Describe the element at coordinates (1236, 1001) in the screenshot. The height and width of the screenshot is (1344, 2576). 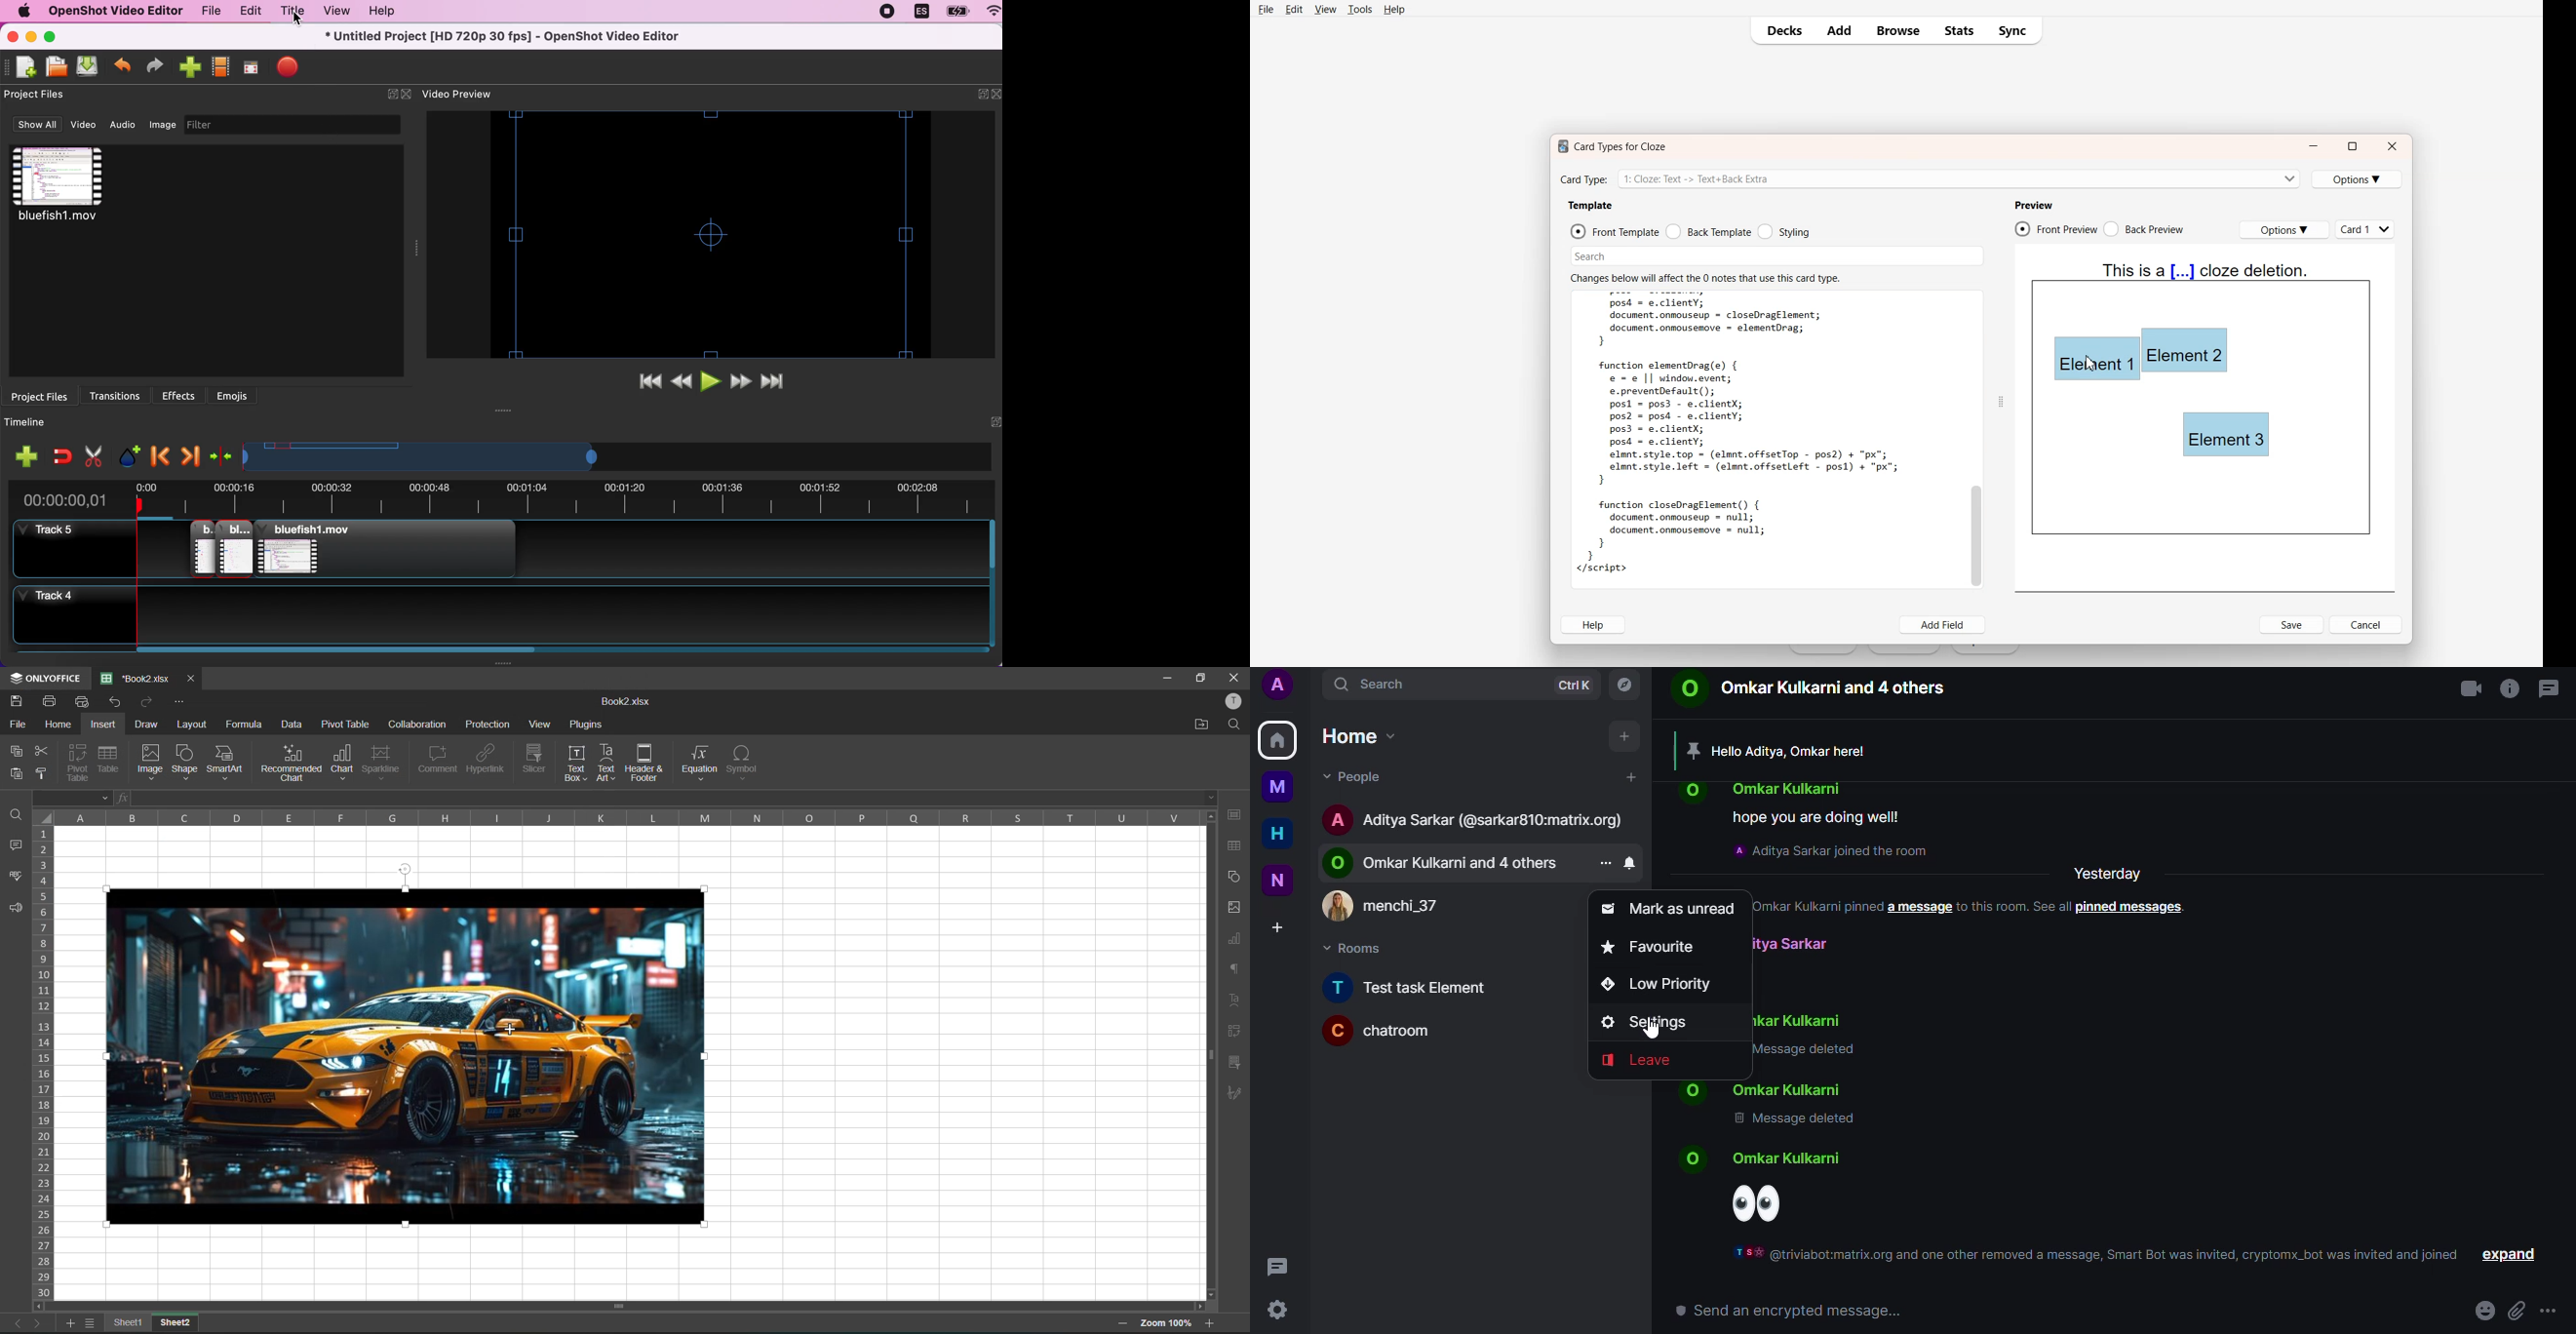
I see `text` at that location.